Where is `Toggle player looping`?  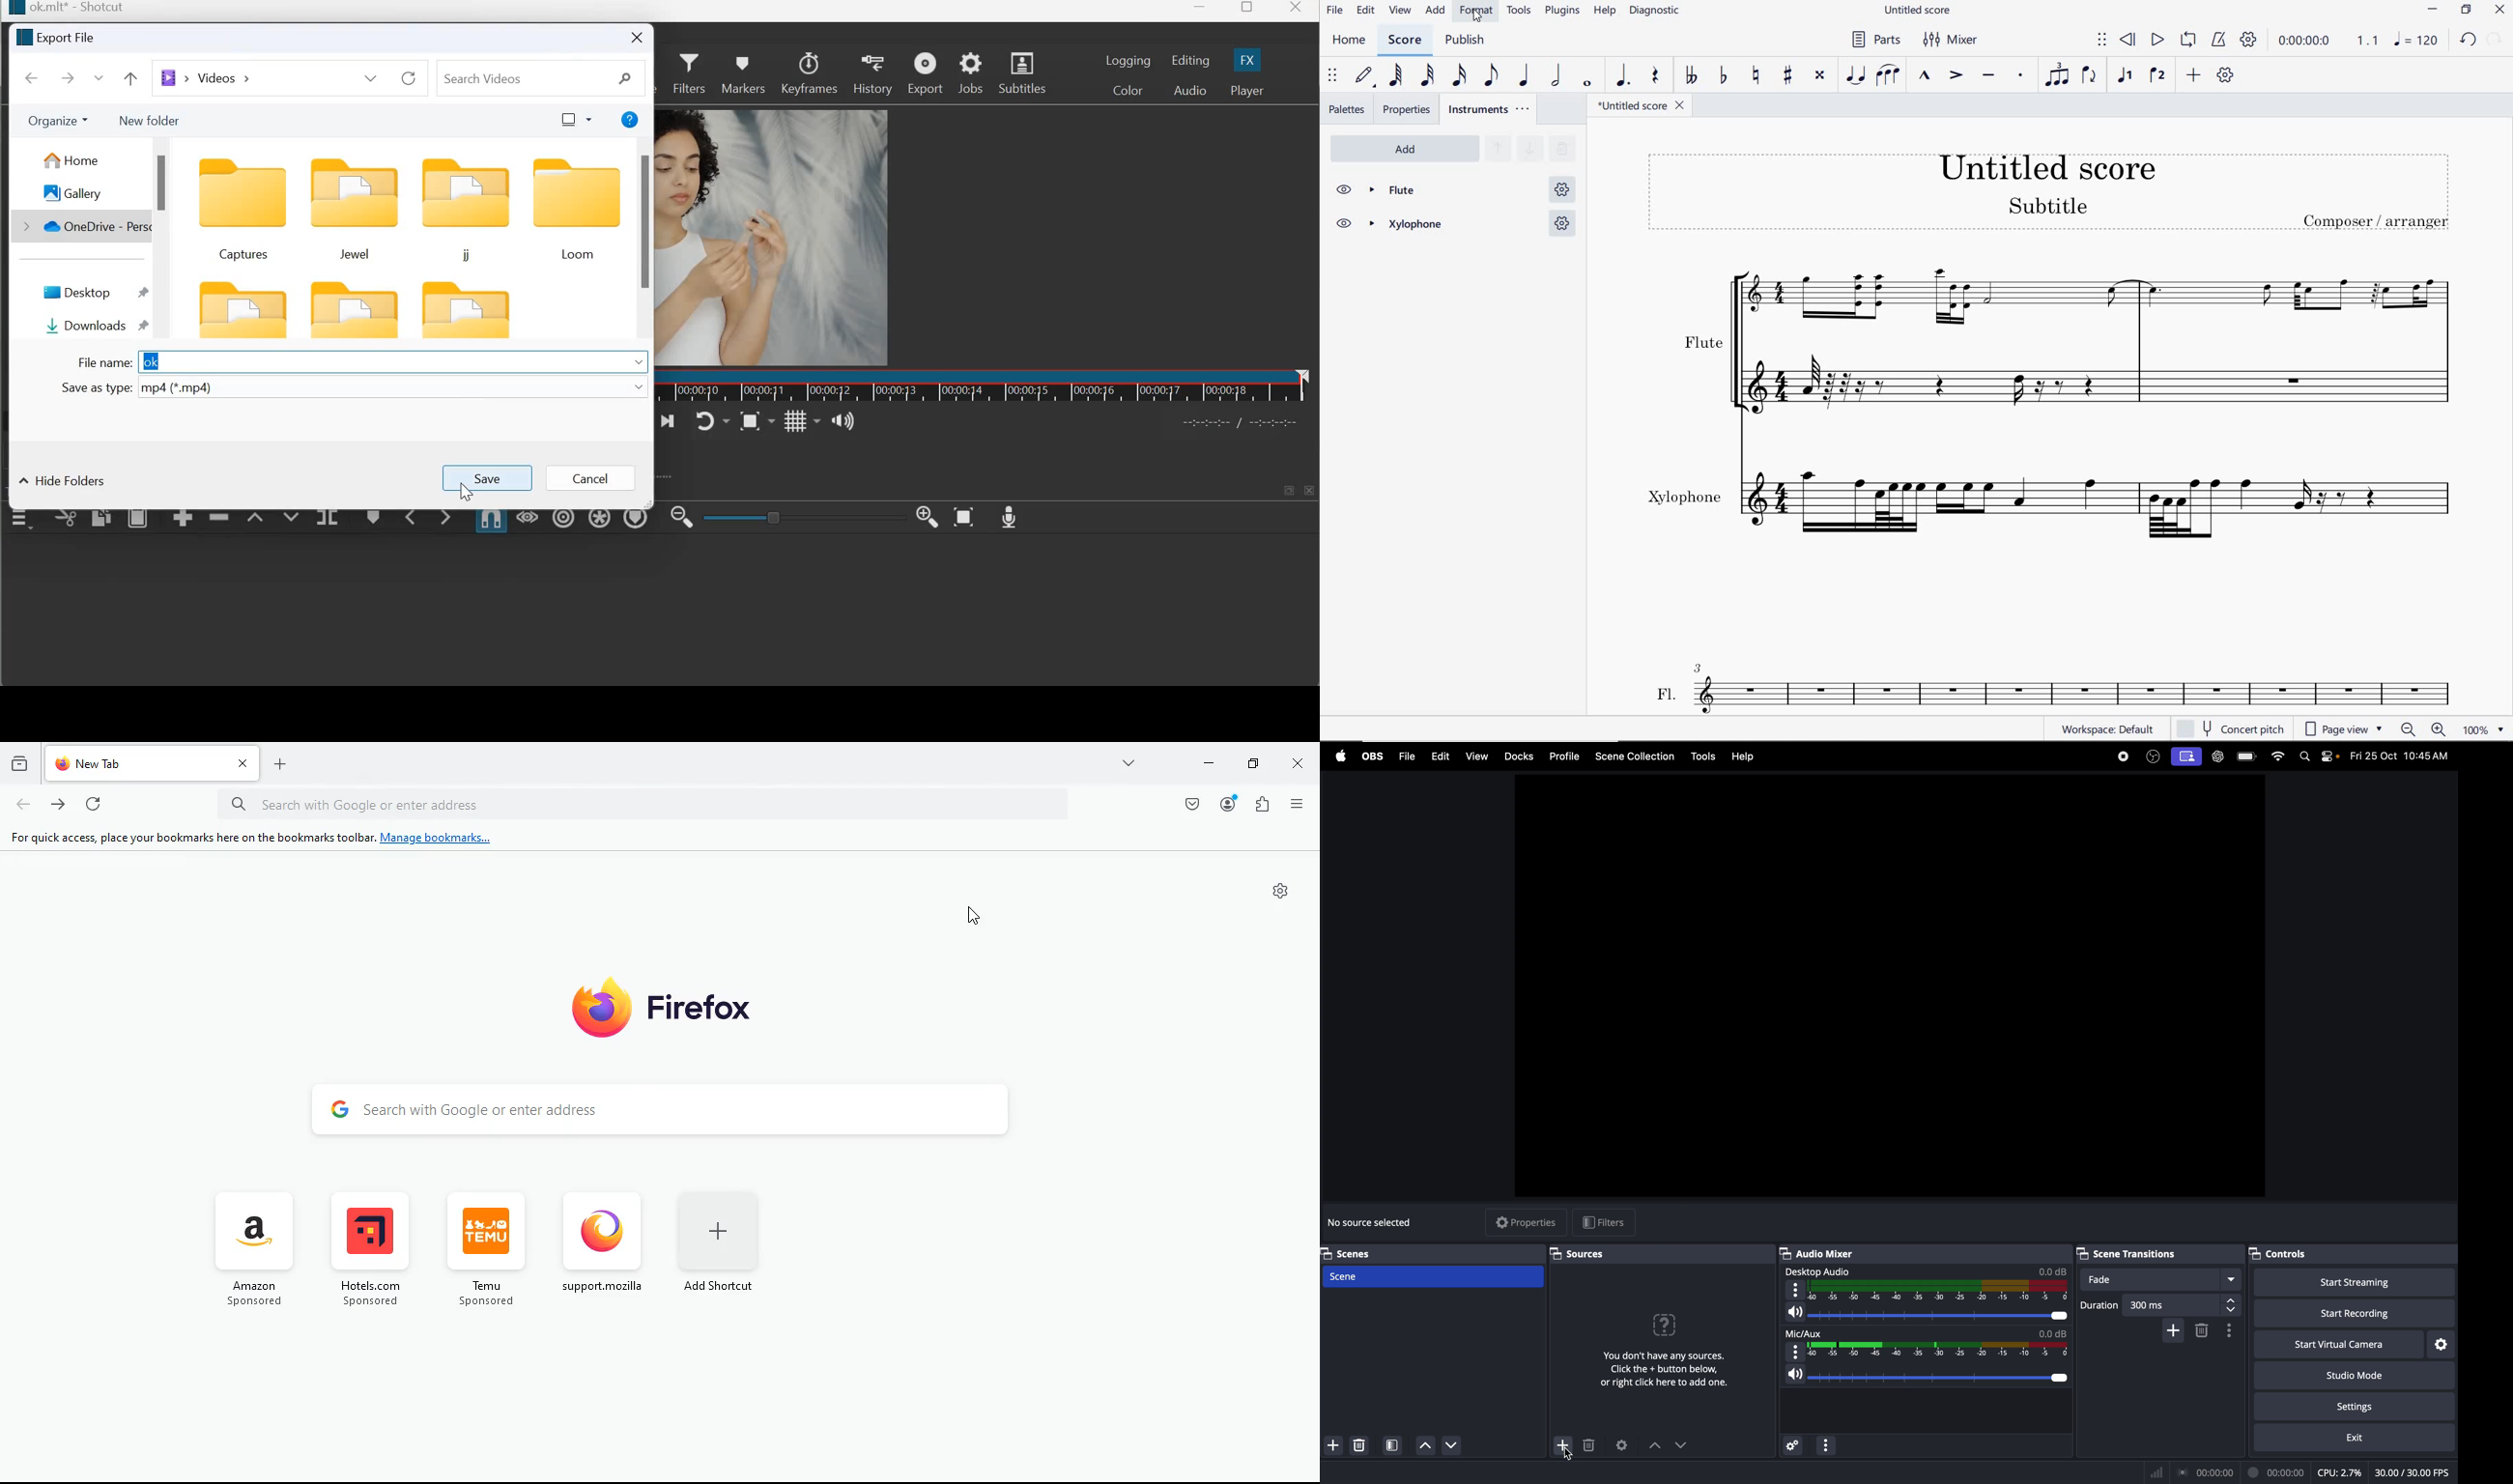 Toggle player looping is located at coordinates (712, 421).